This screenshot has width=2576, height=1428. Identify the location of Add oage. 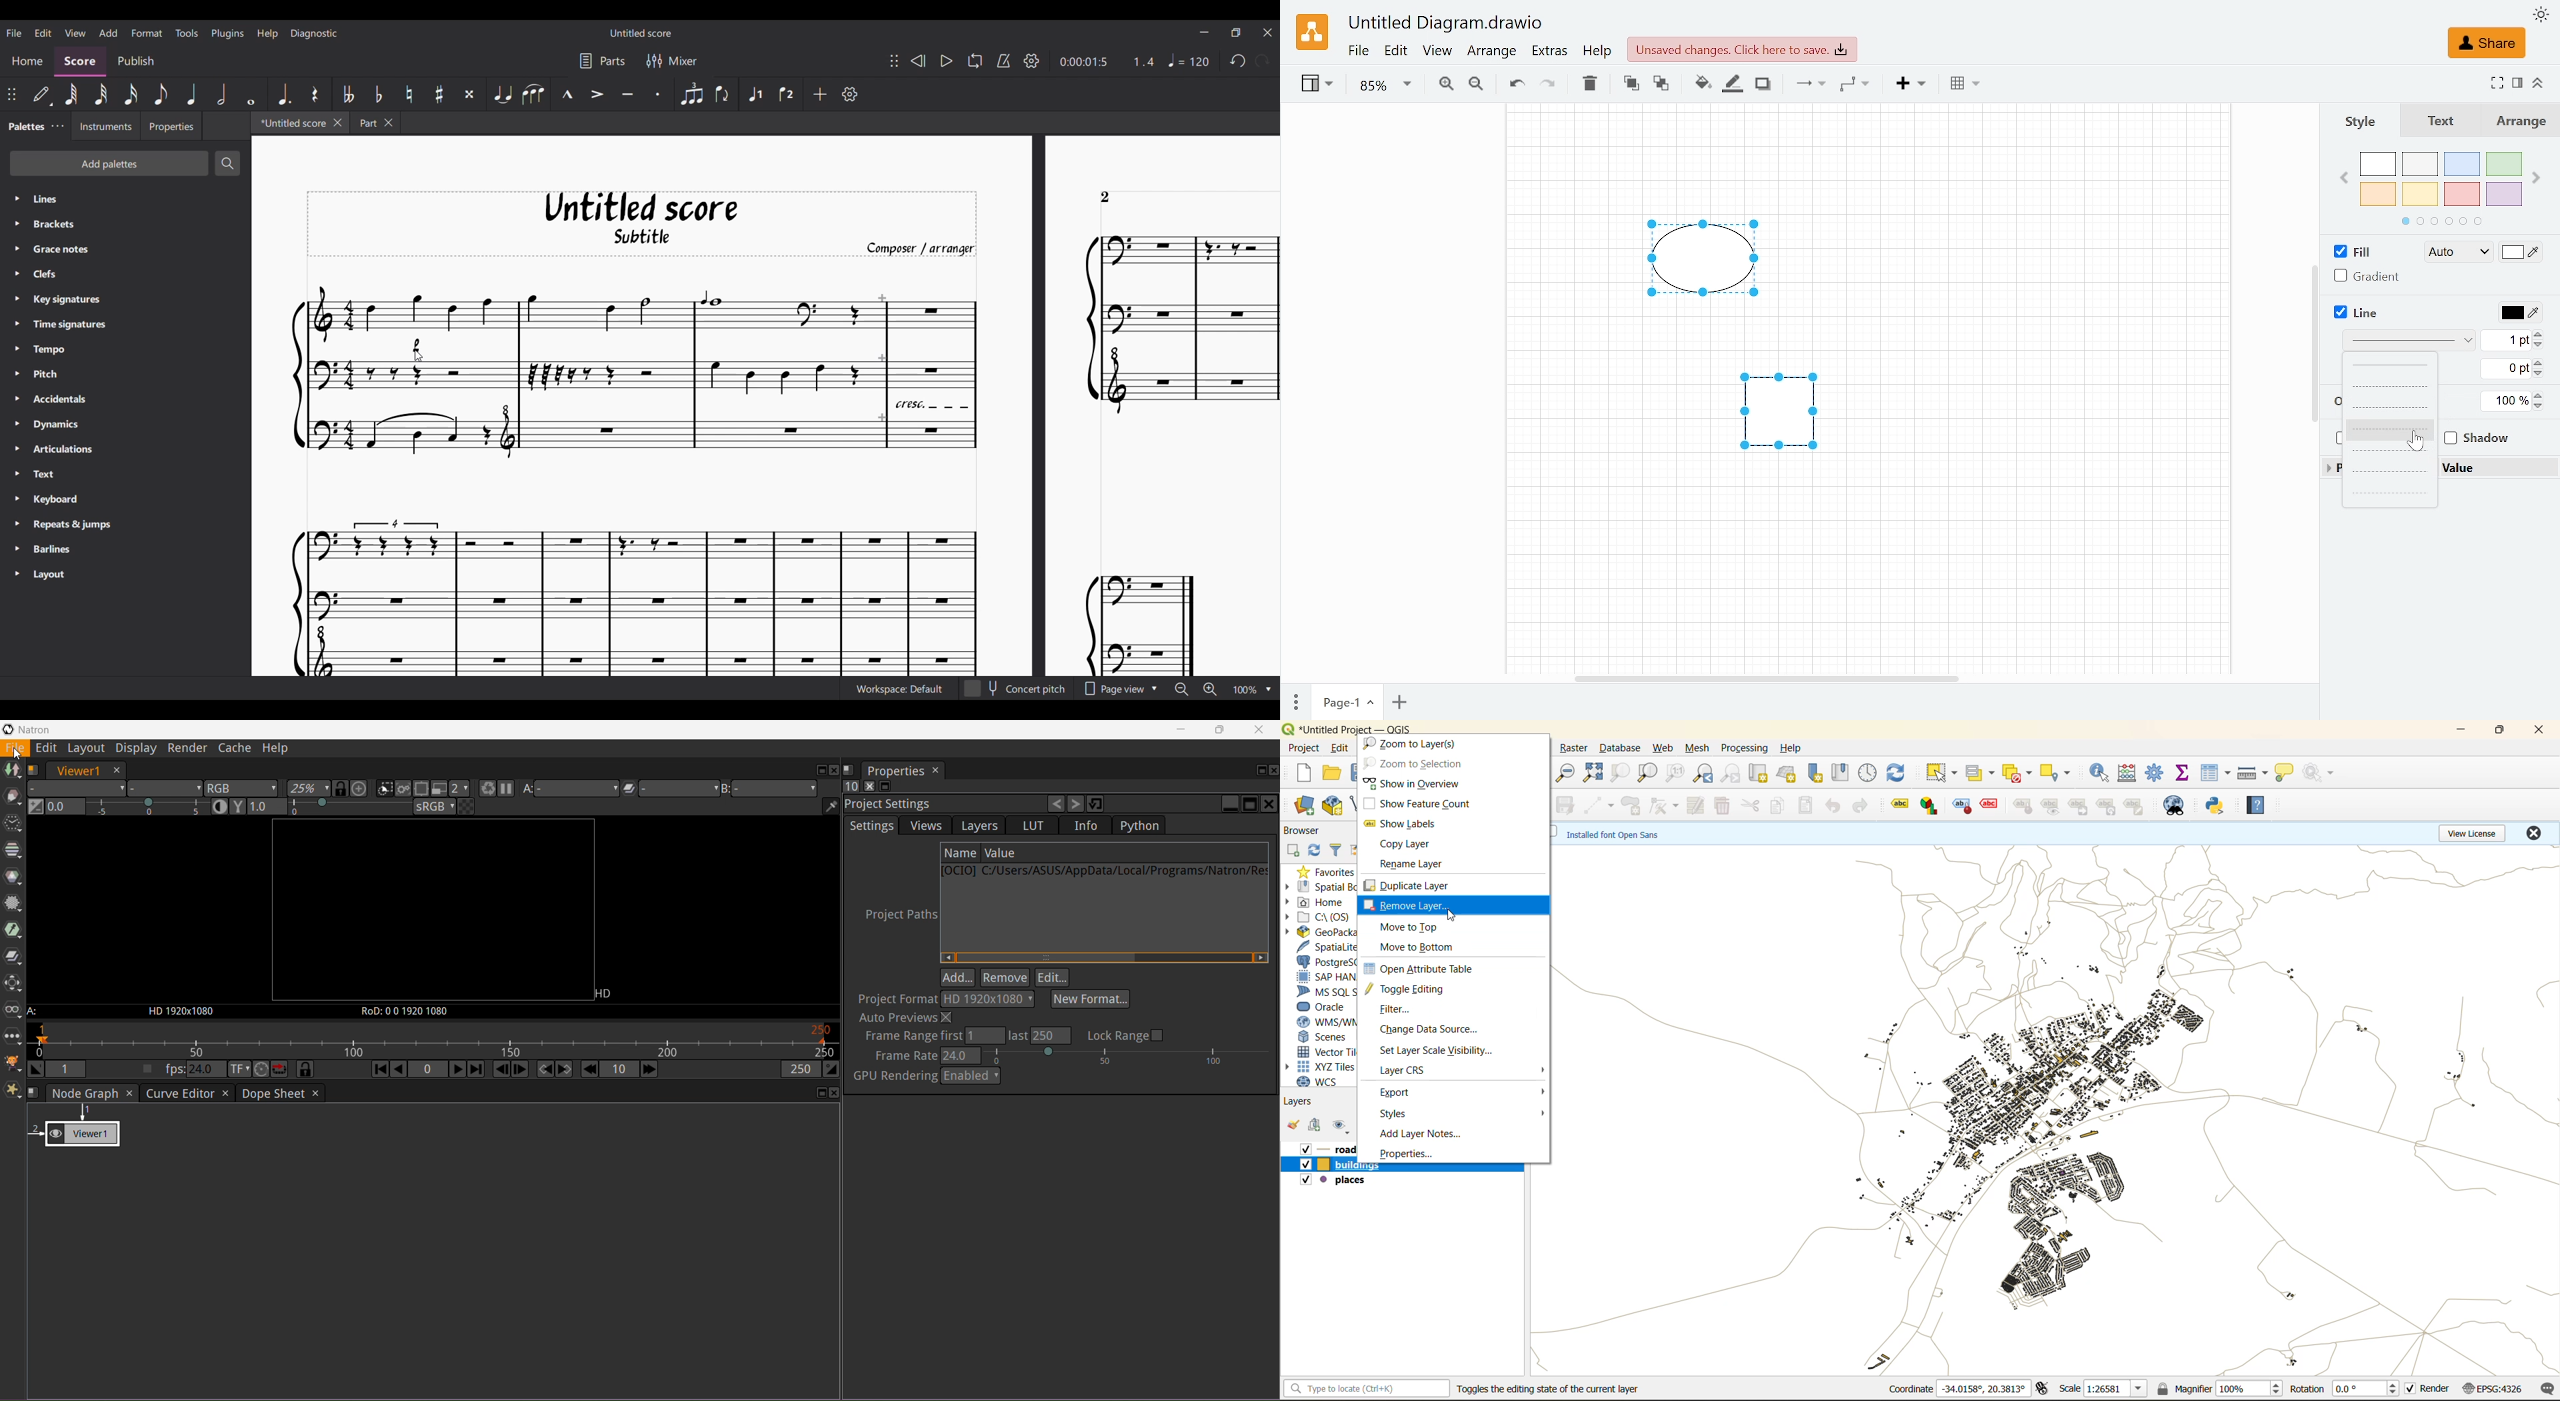
(1399, 704).